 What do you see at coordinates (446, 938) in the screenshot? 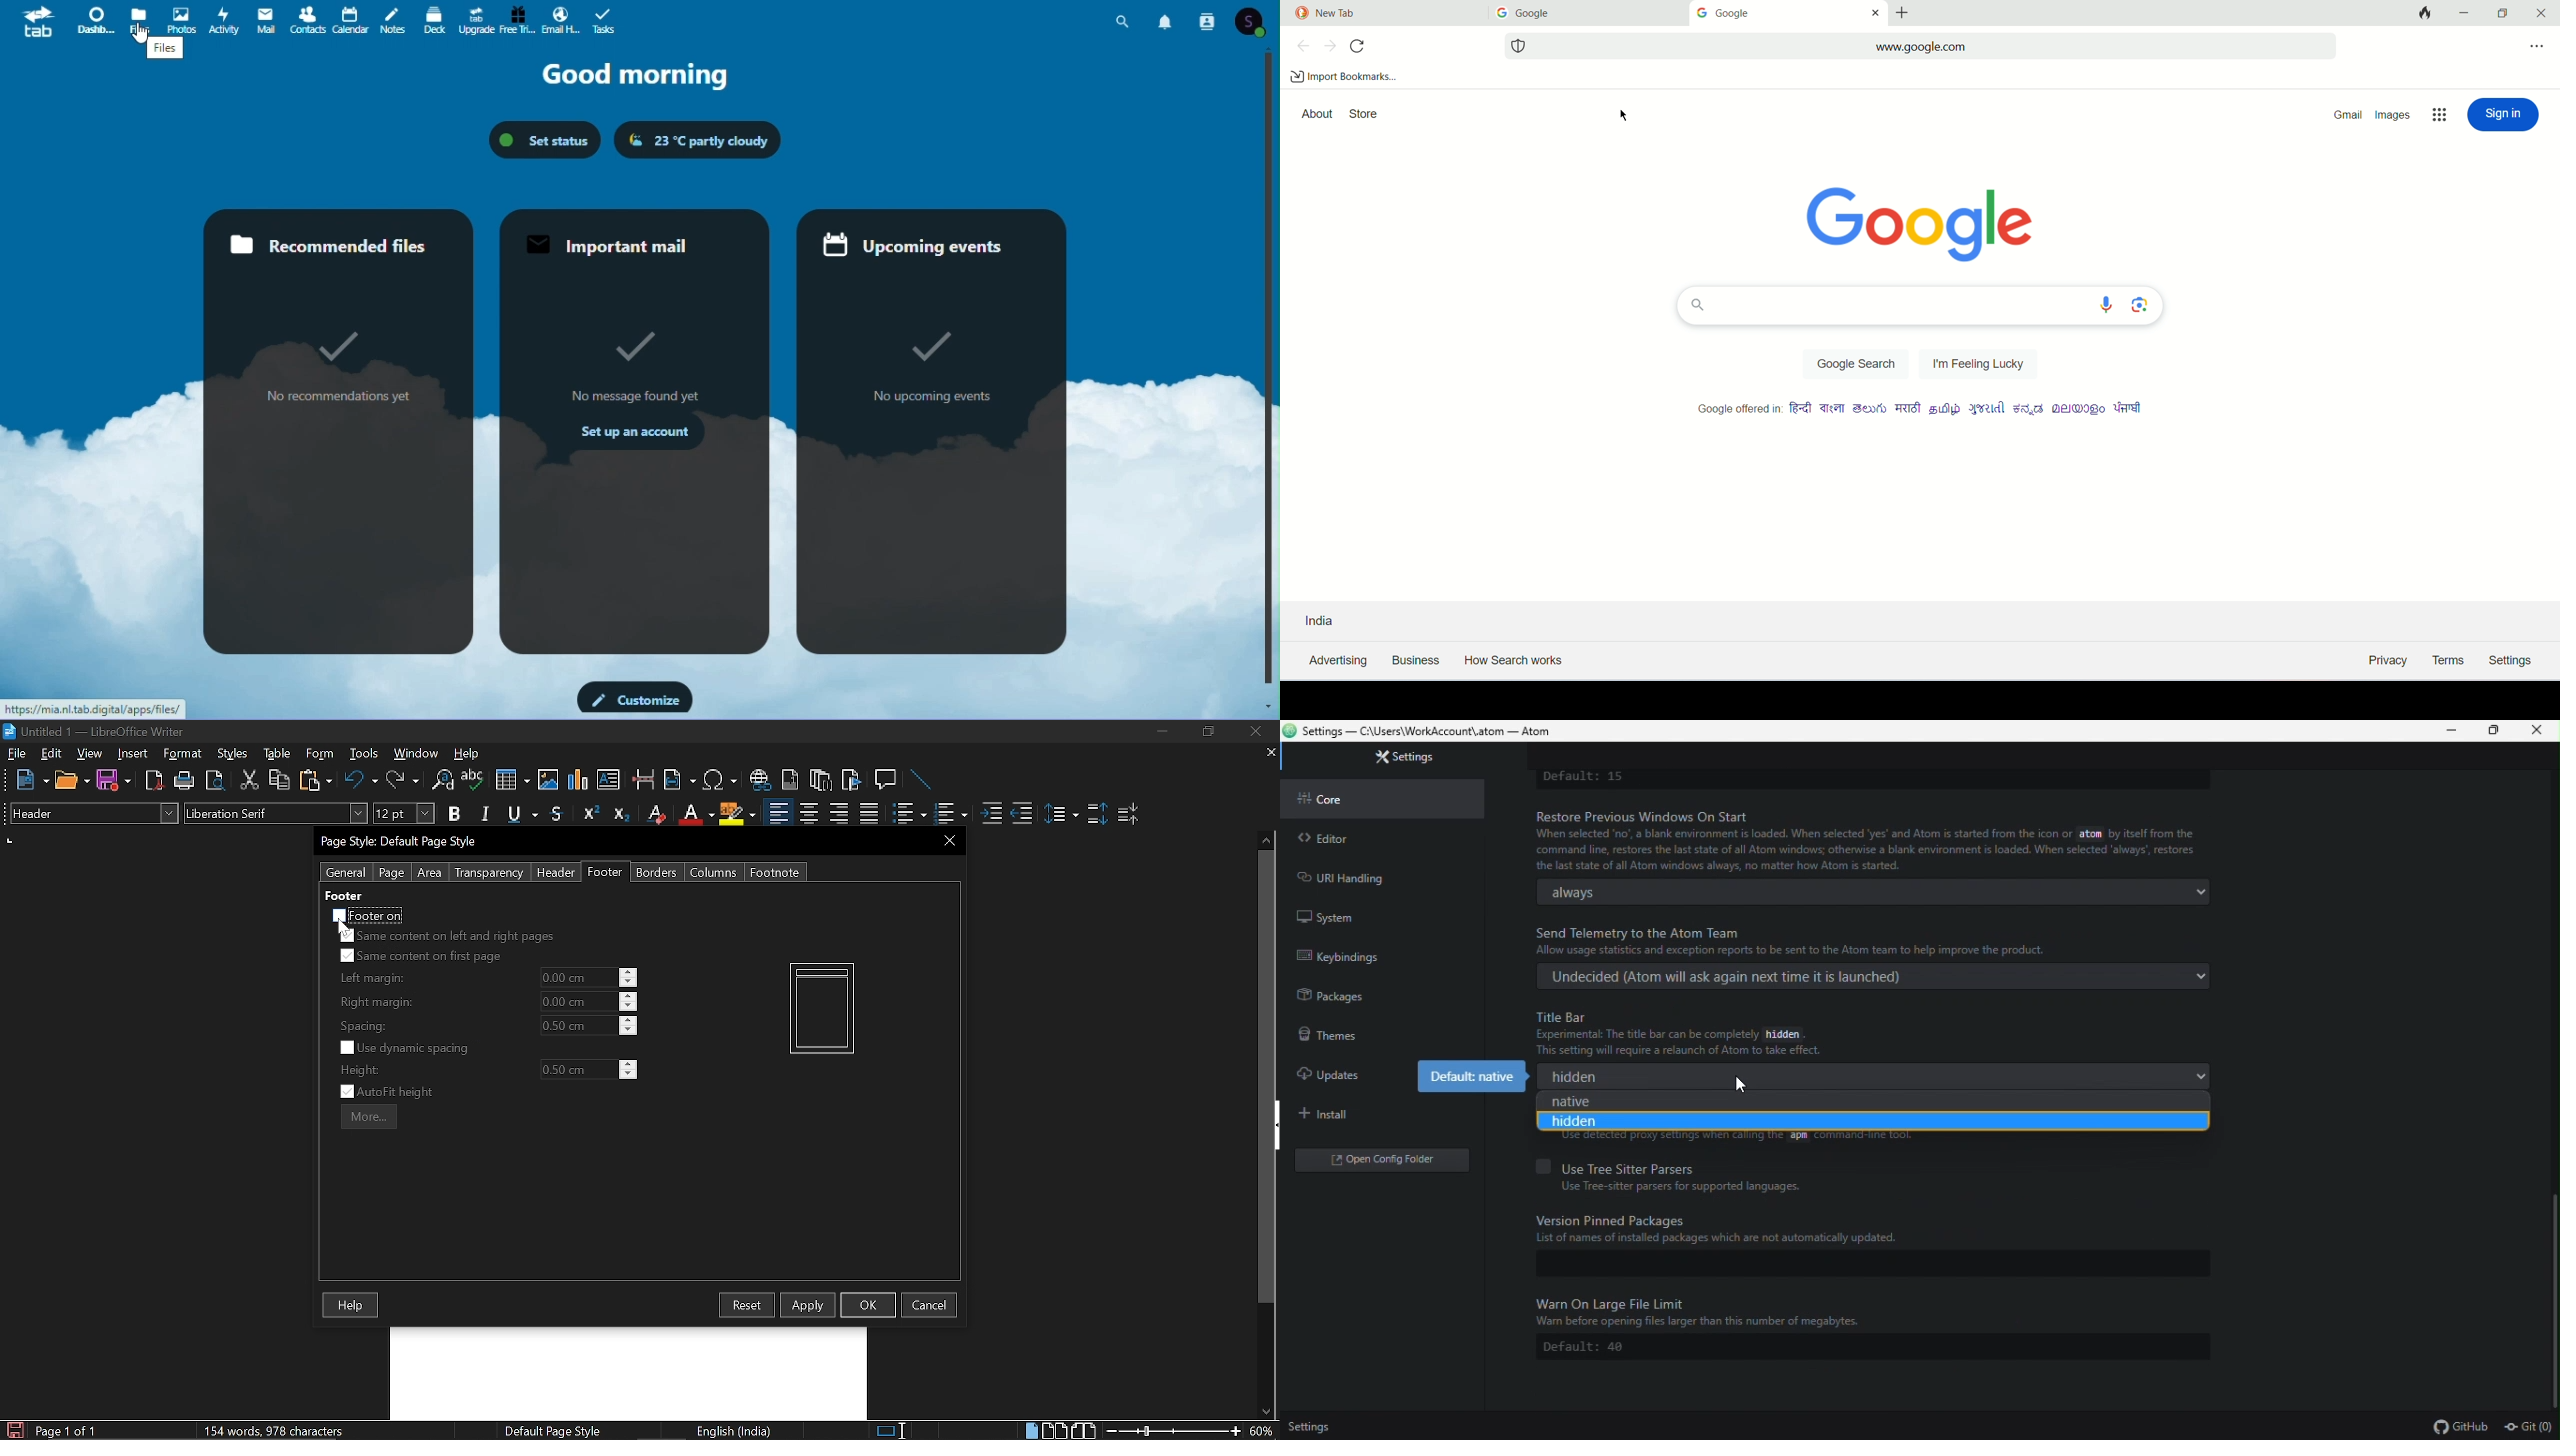
I see `Same content on left and right` at bounding box center [446, 938].